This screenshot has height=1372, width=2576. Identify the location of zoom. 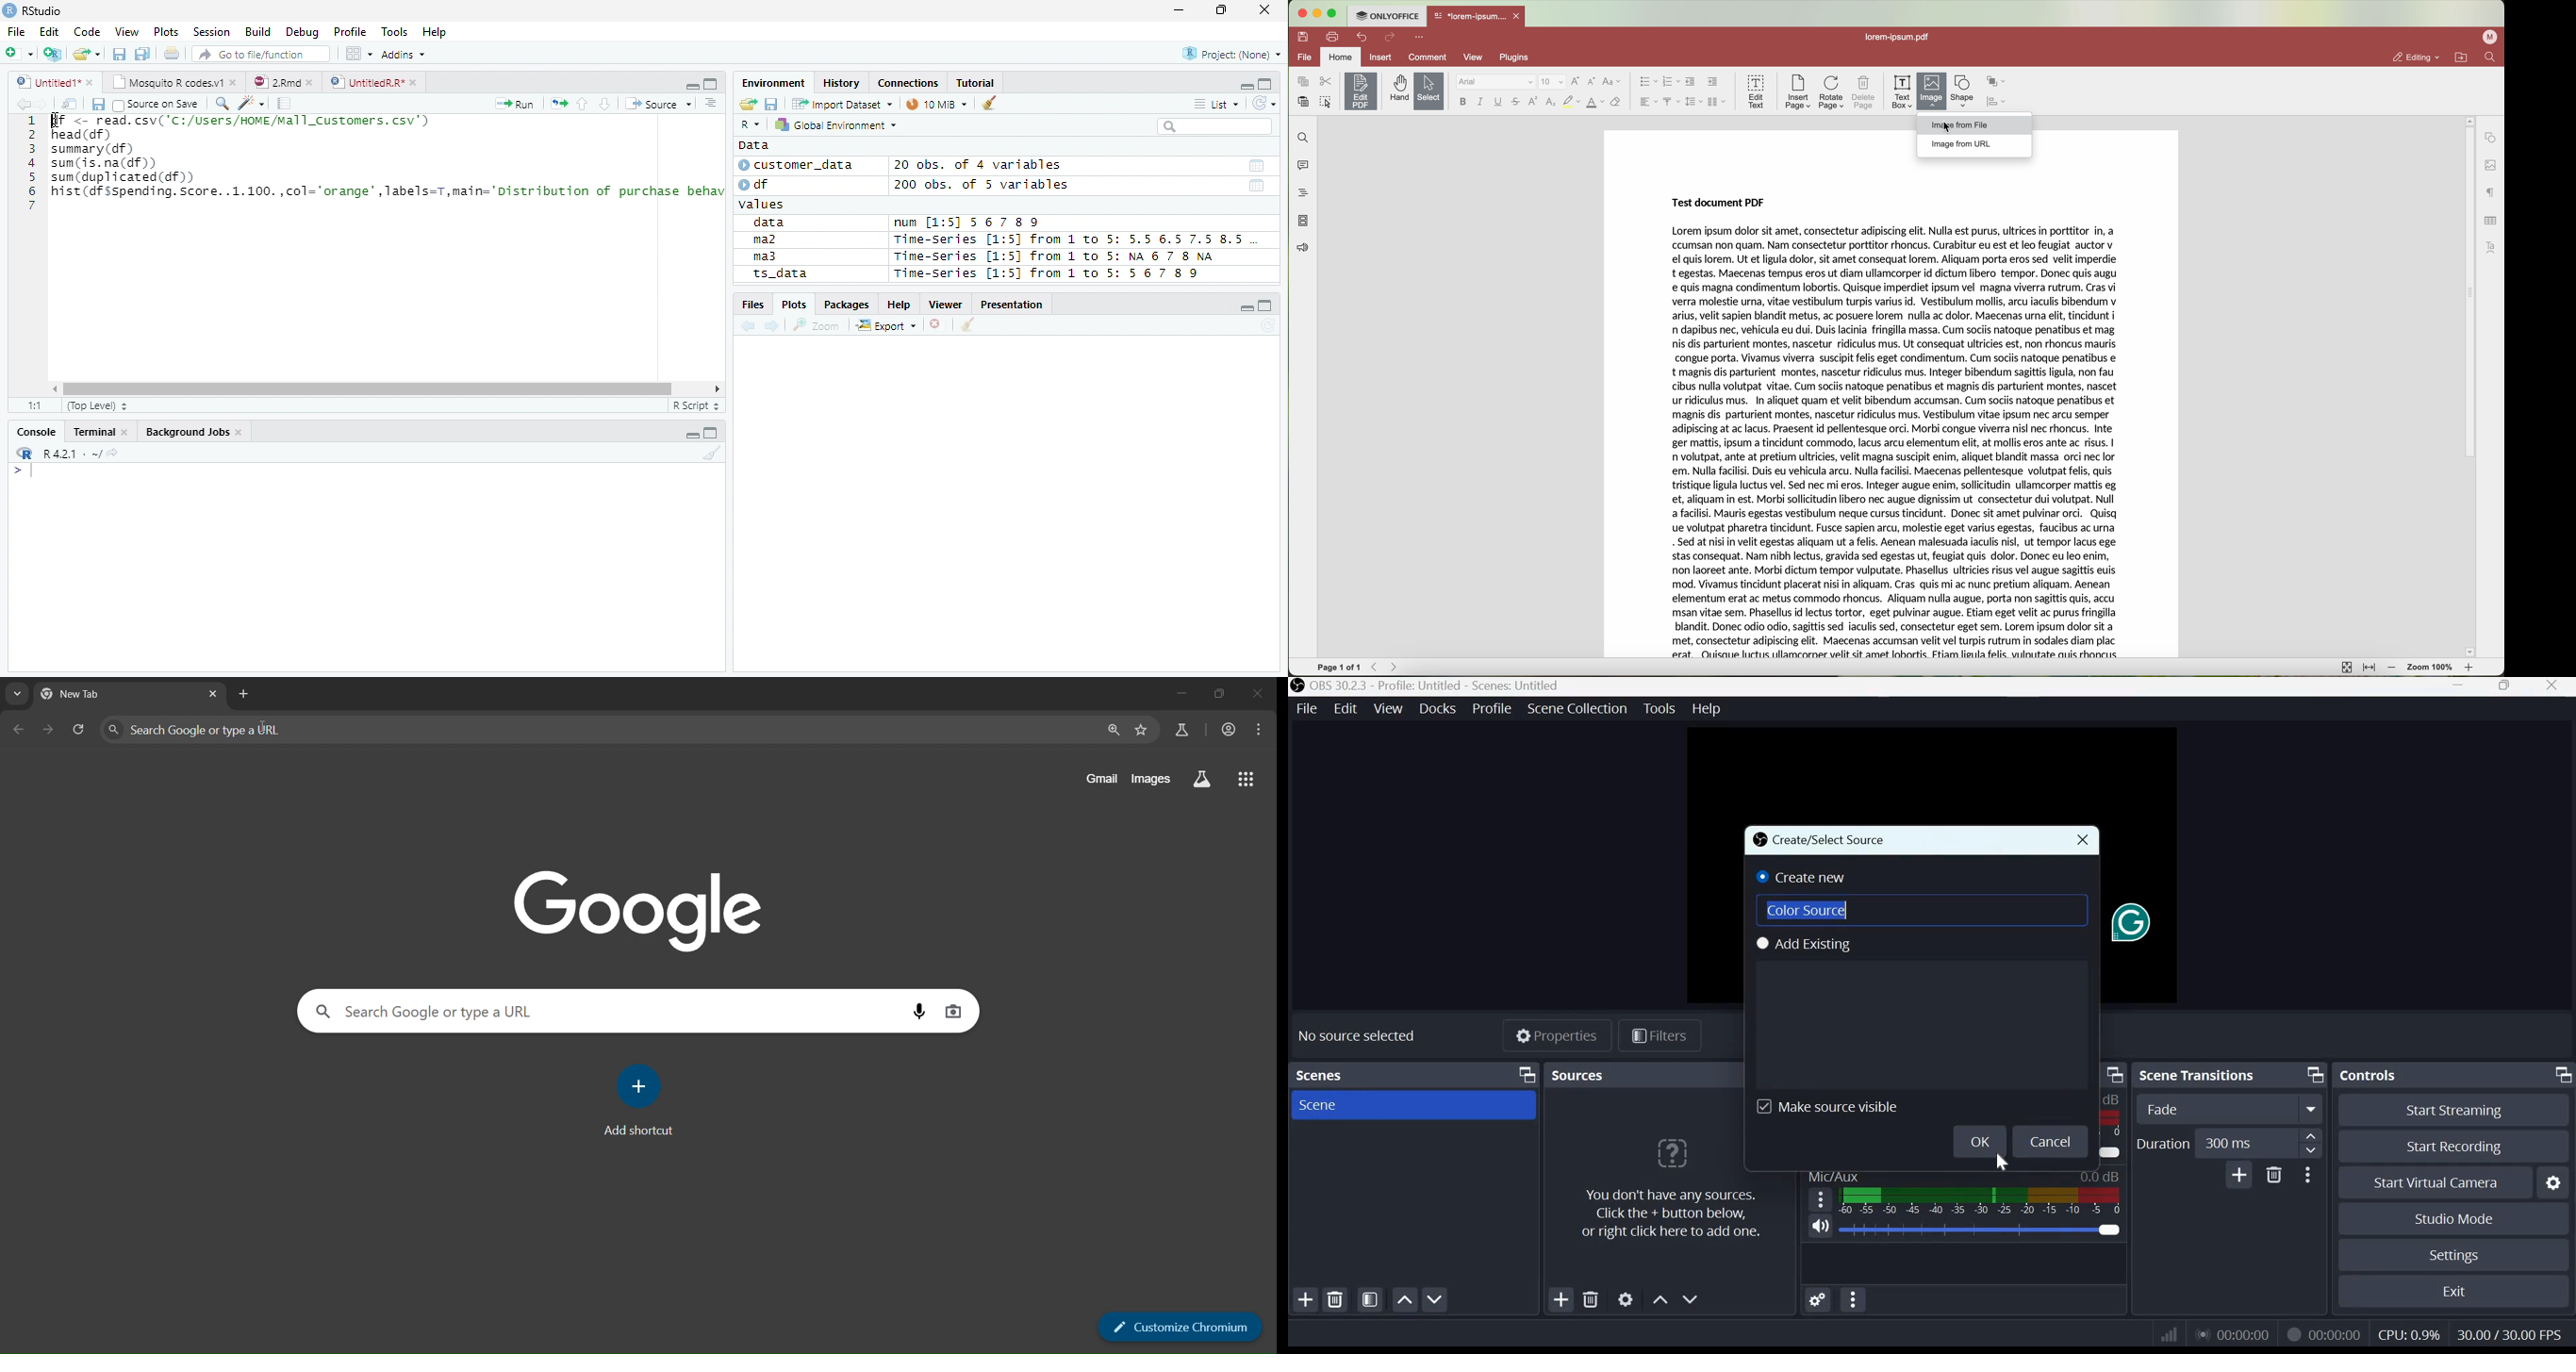
(1111, 730).